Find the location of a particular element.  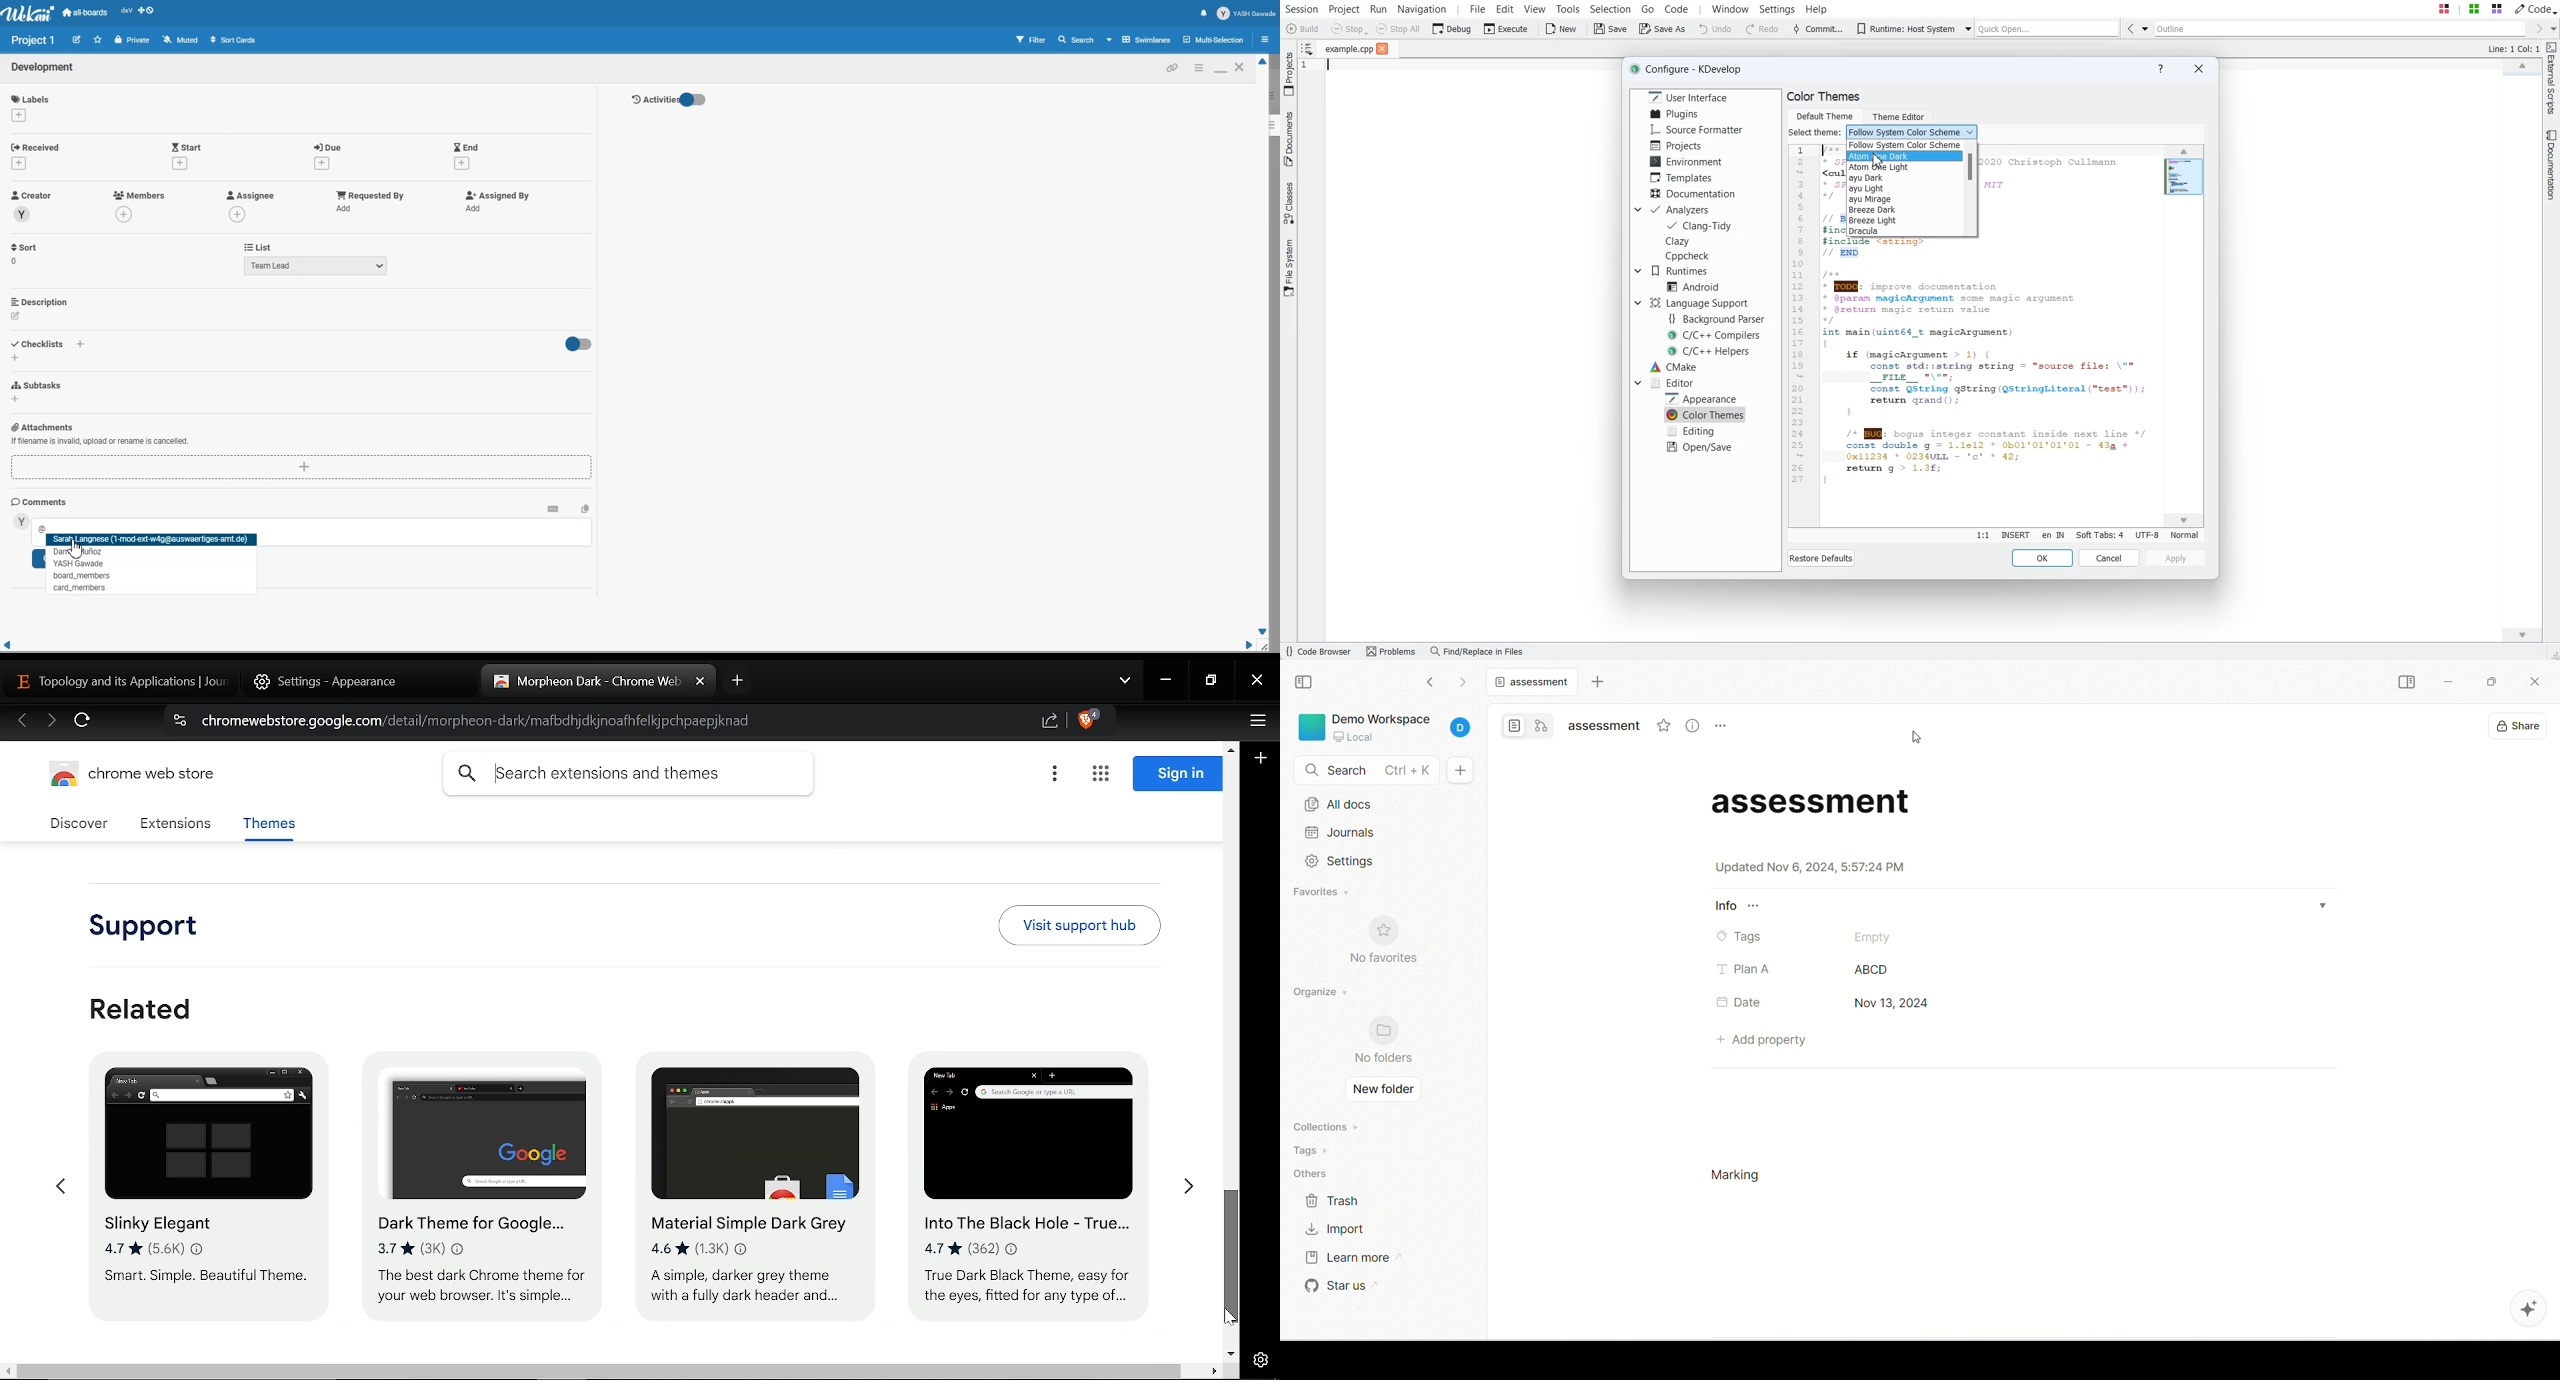

organize is located at coordinates (1321, 990).